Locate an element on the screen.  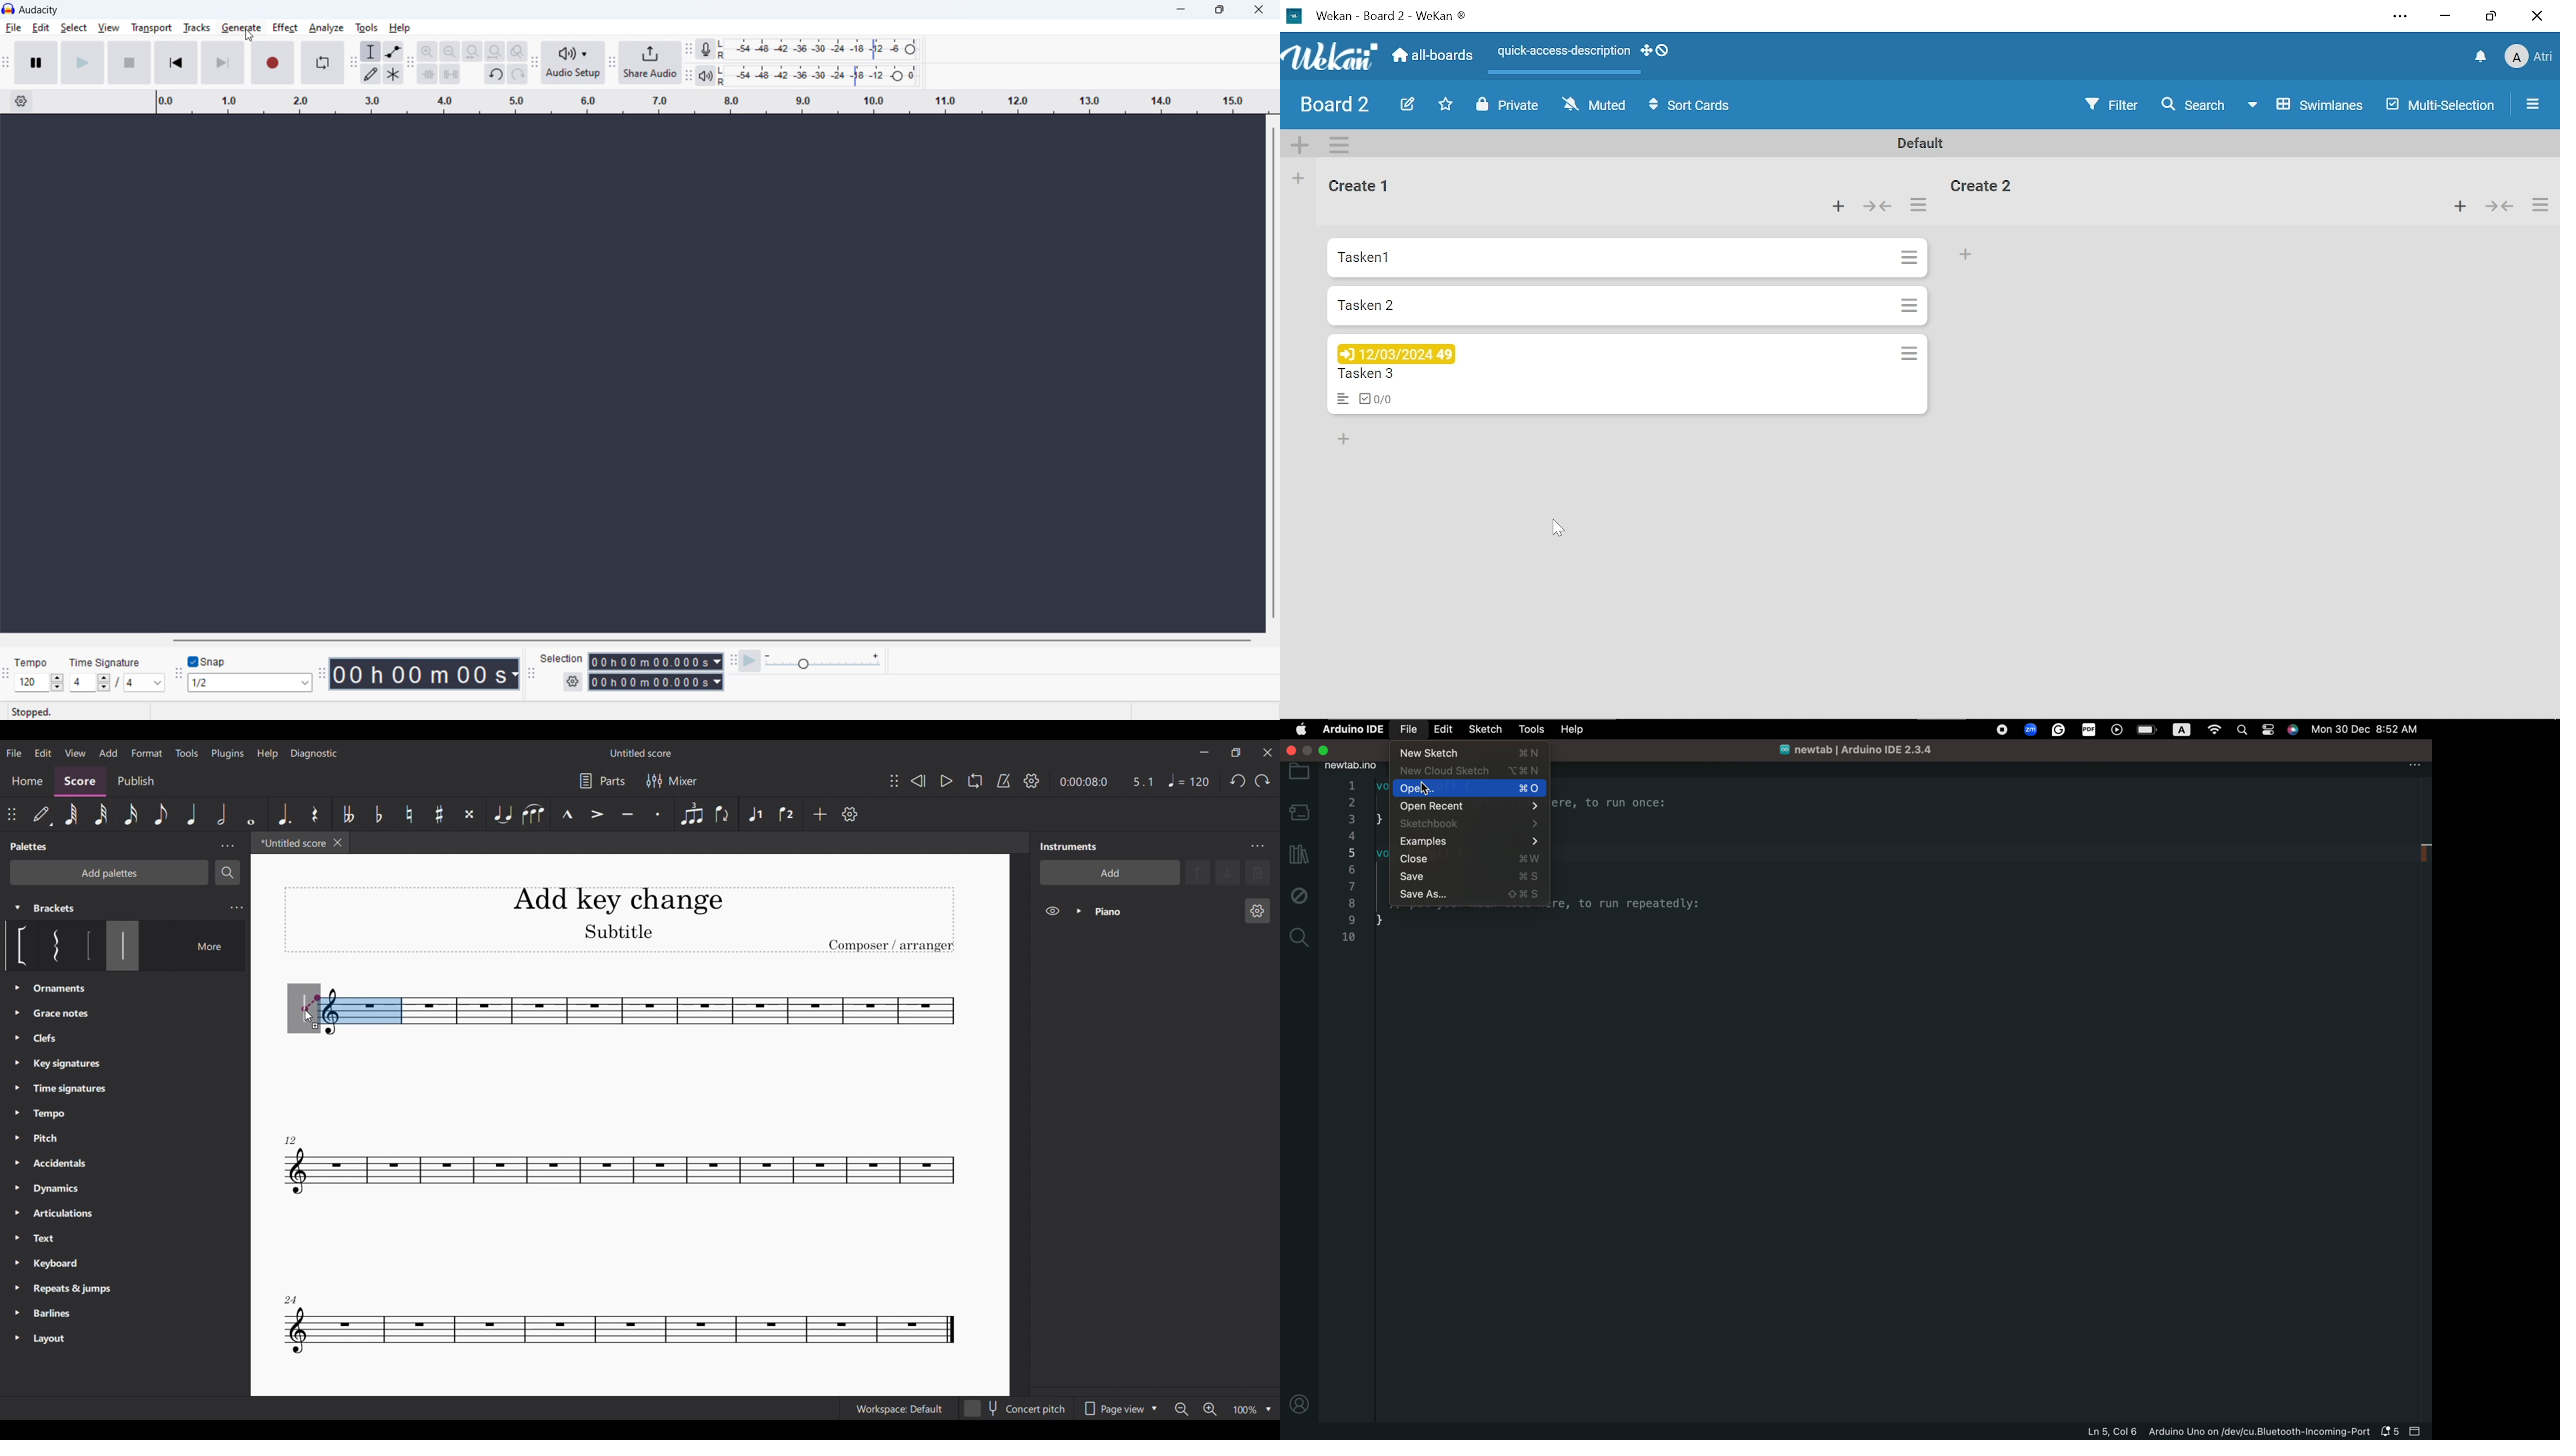
zoom out is located at coordinates (449, 51).